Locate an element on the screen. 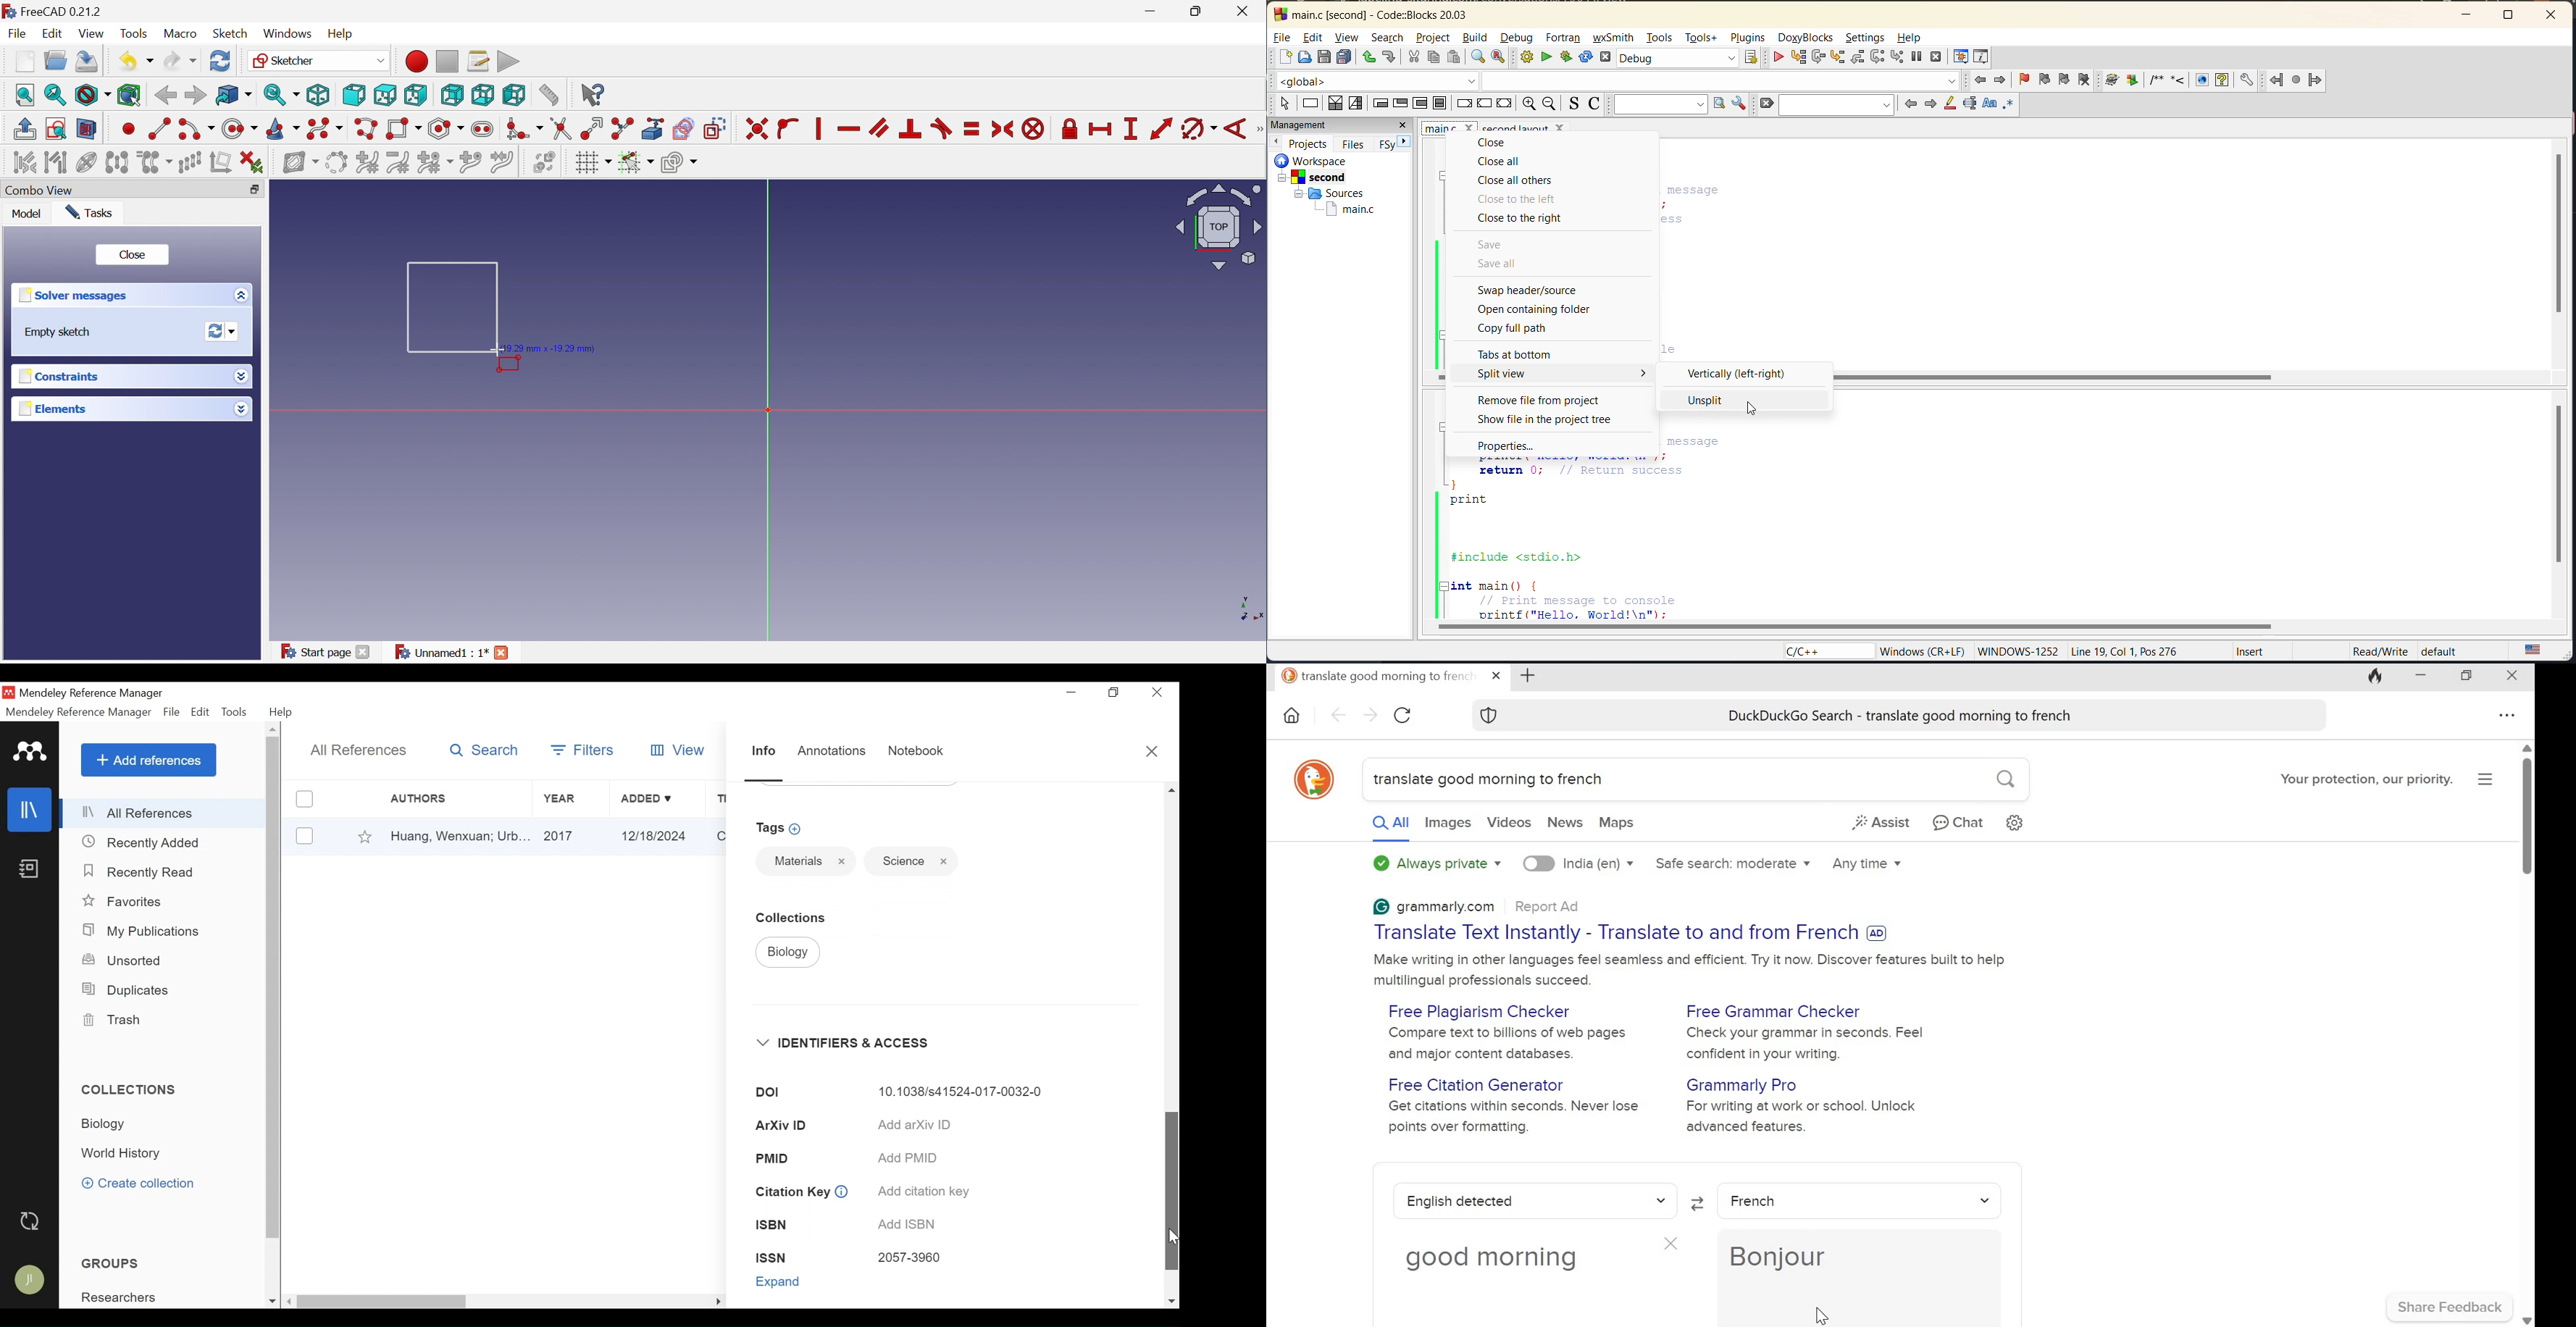 This screenshot has width=2576, height=1344. Huang, Wenxuan; Urb... is located at coordinates (460, 837).